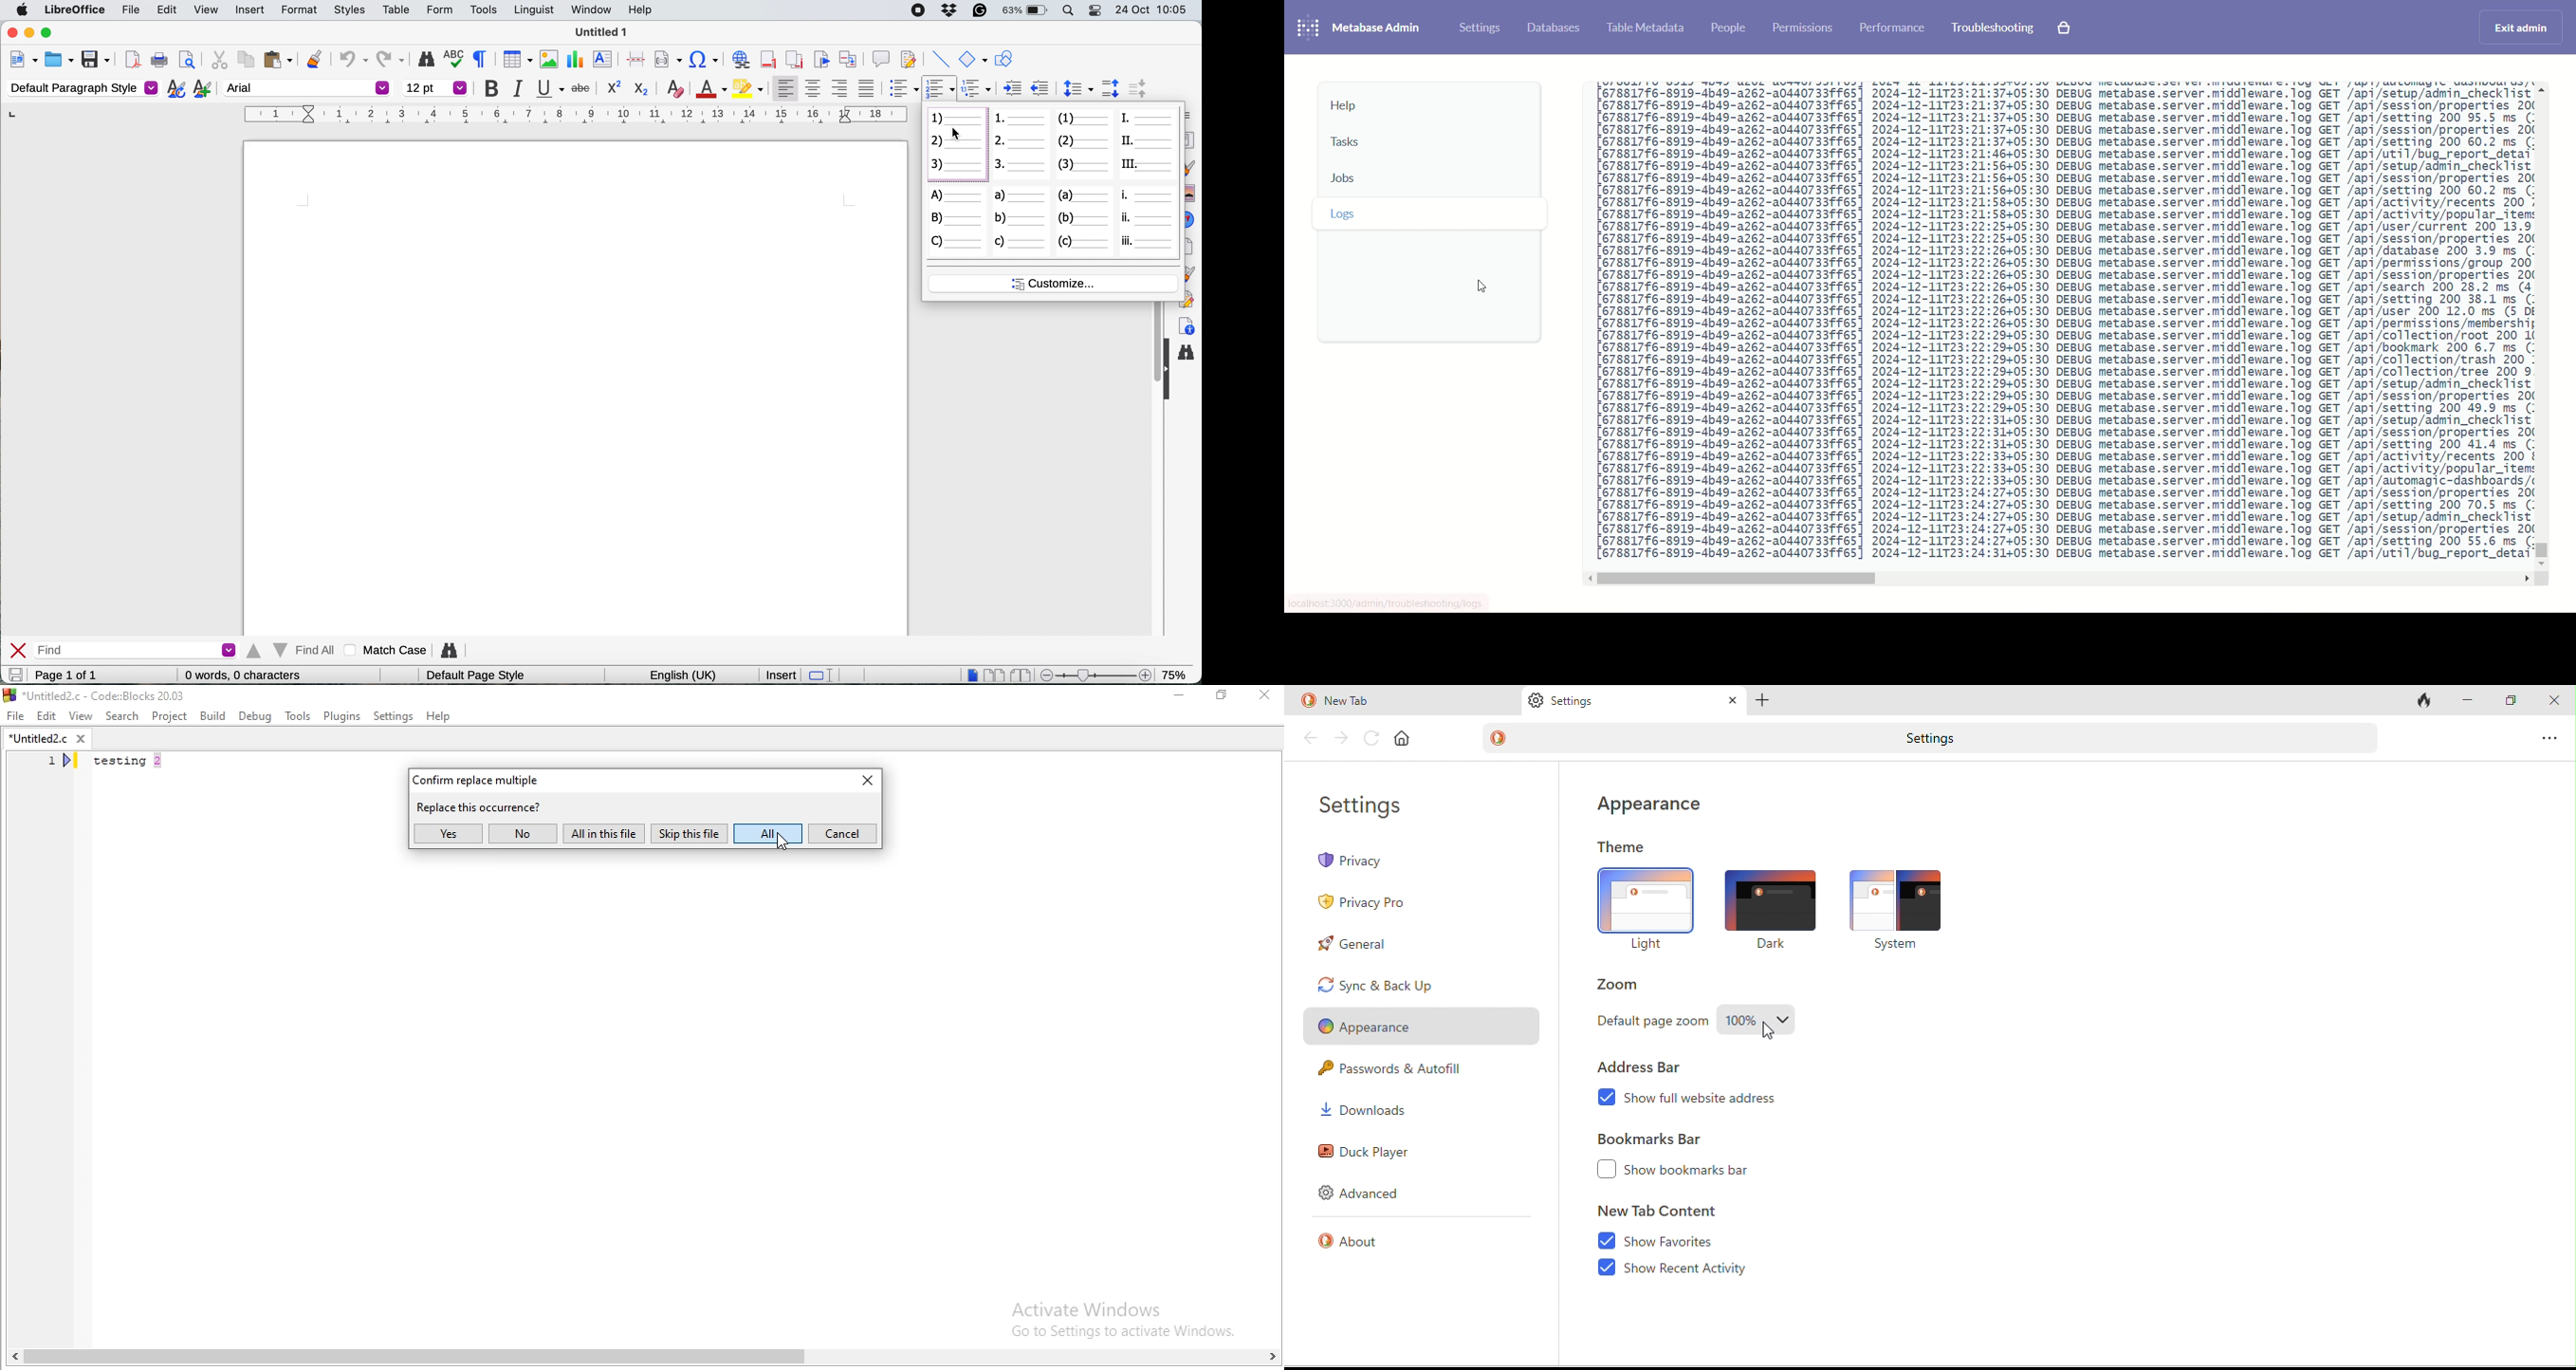 Image resolution: width=2576 pixels, height=1372 pixels. What do you see at coordinates (1307, 701) in the screenshot?
I see `duck duck go` at bounding box center [1307, 701].